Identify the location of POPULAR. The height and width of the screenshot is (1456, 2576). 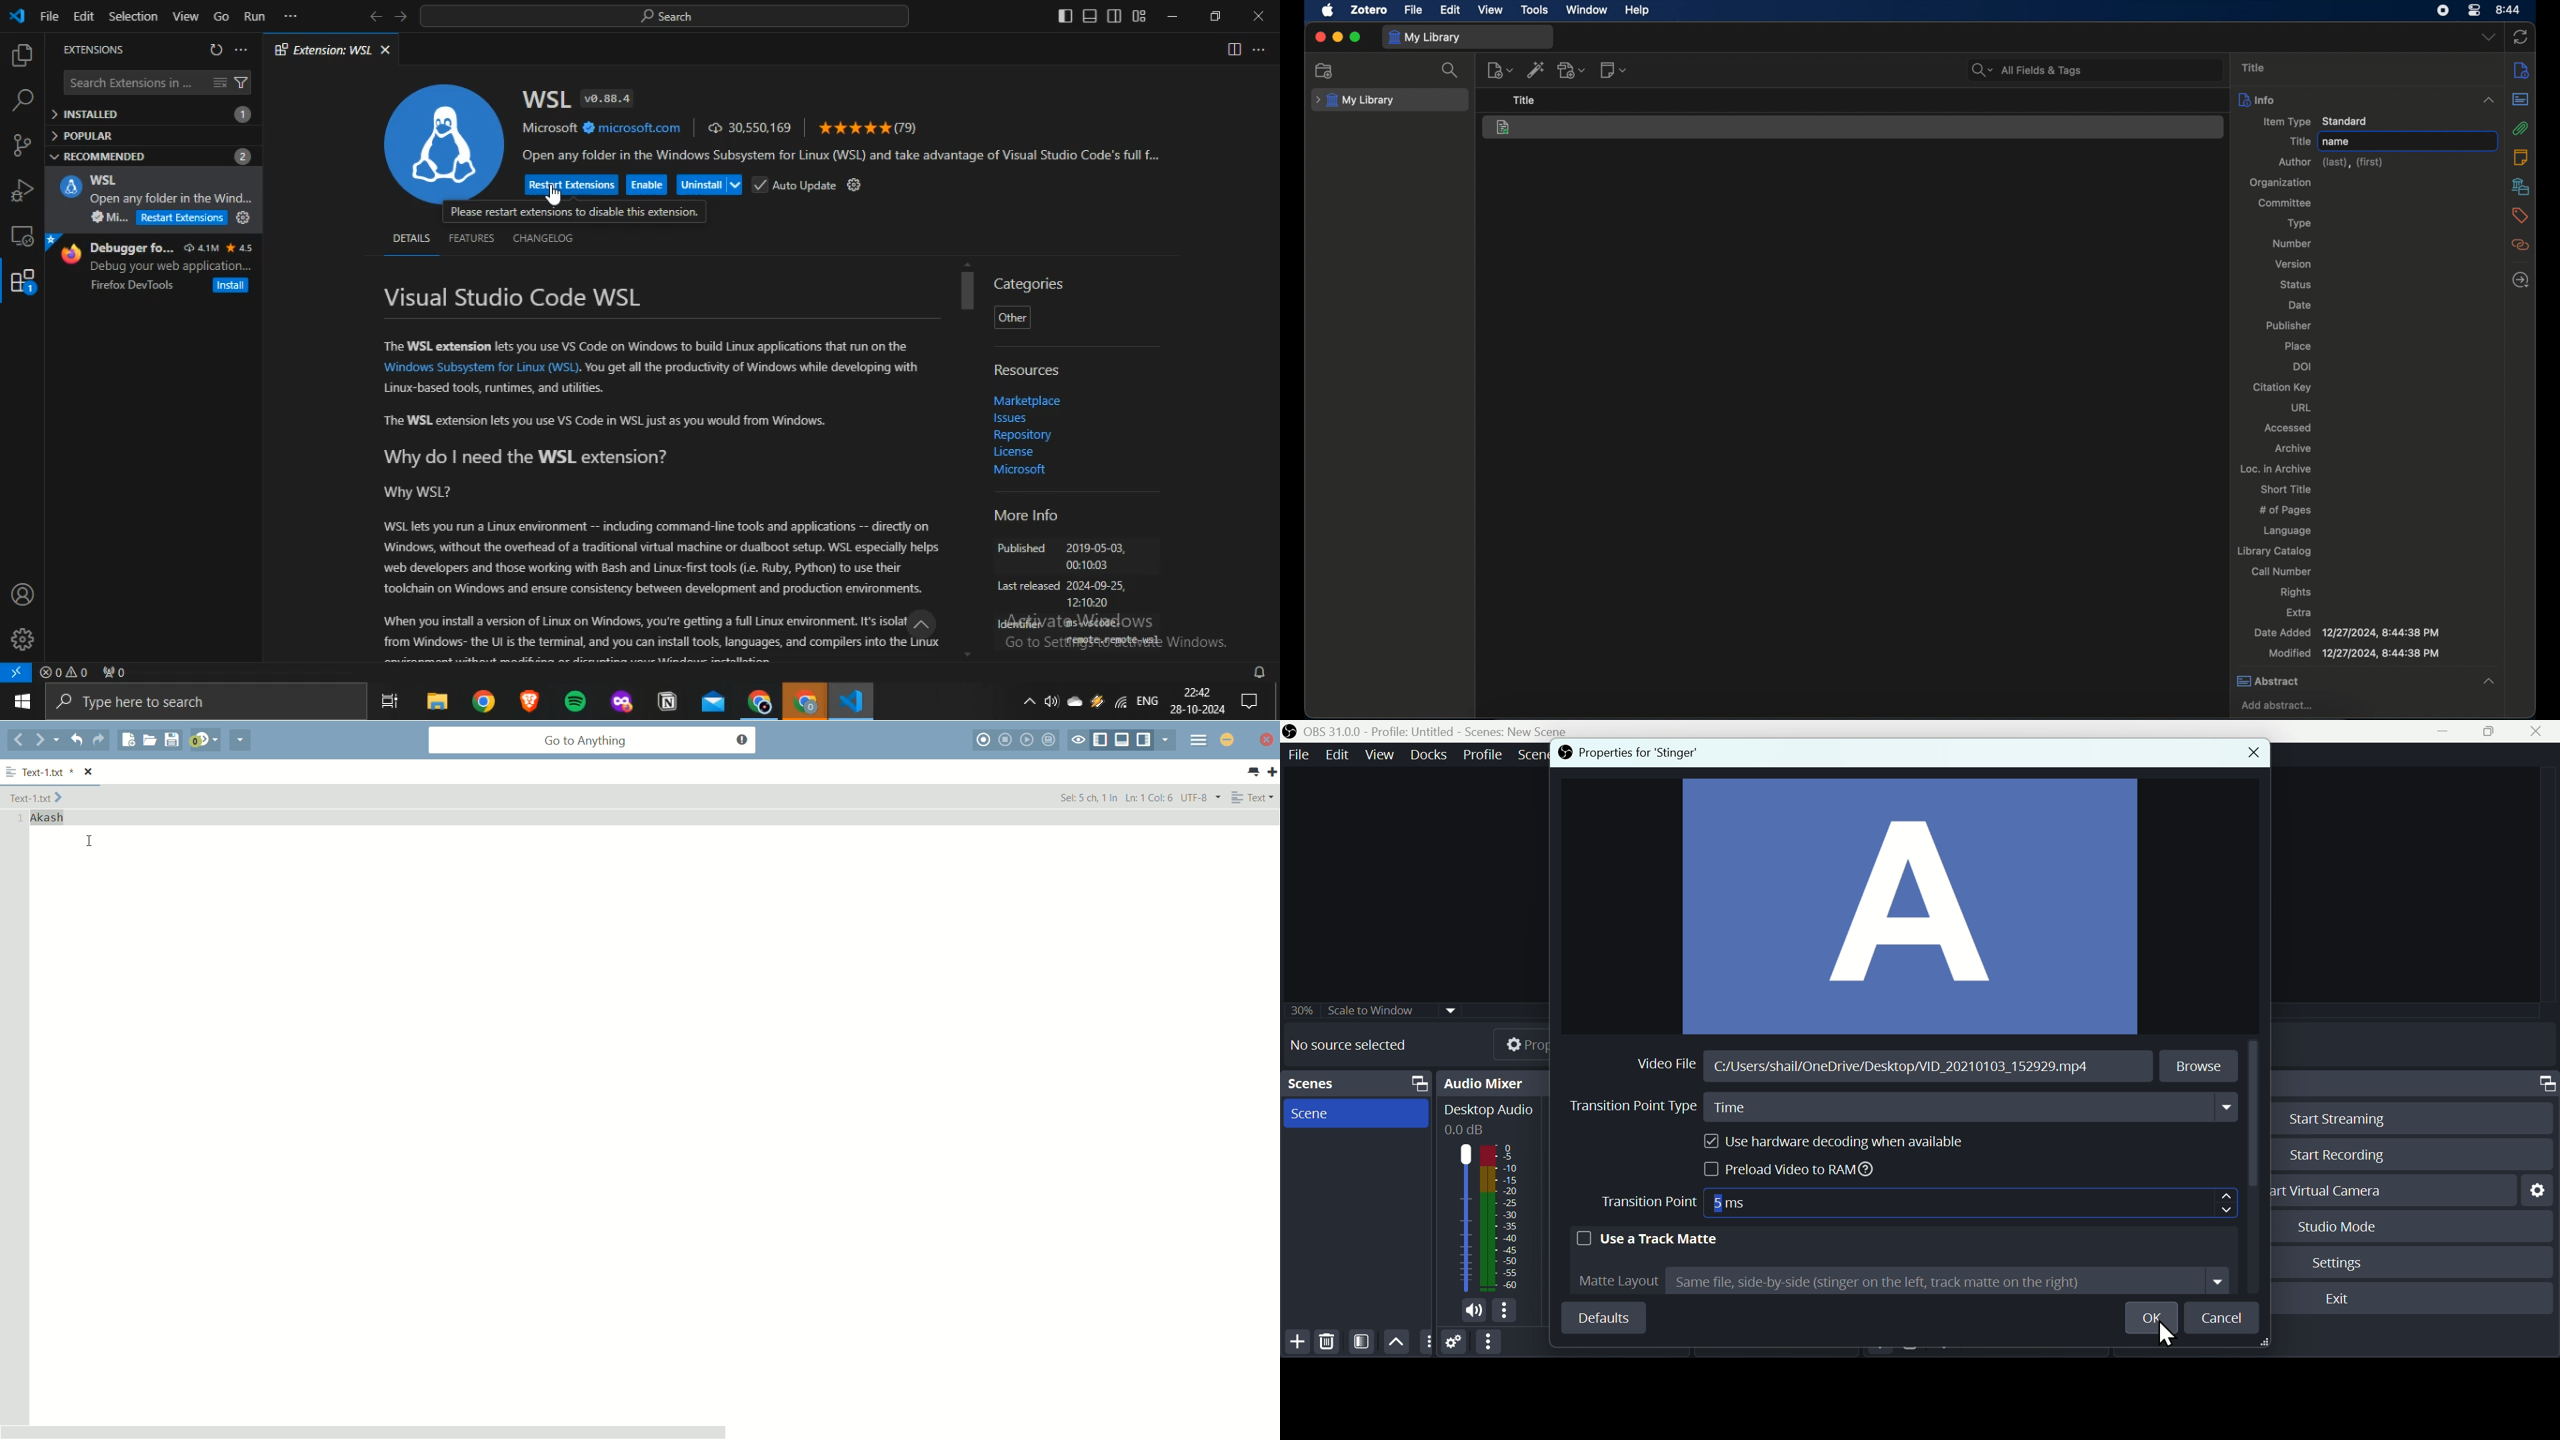
(88, 135).